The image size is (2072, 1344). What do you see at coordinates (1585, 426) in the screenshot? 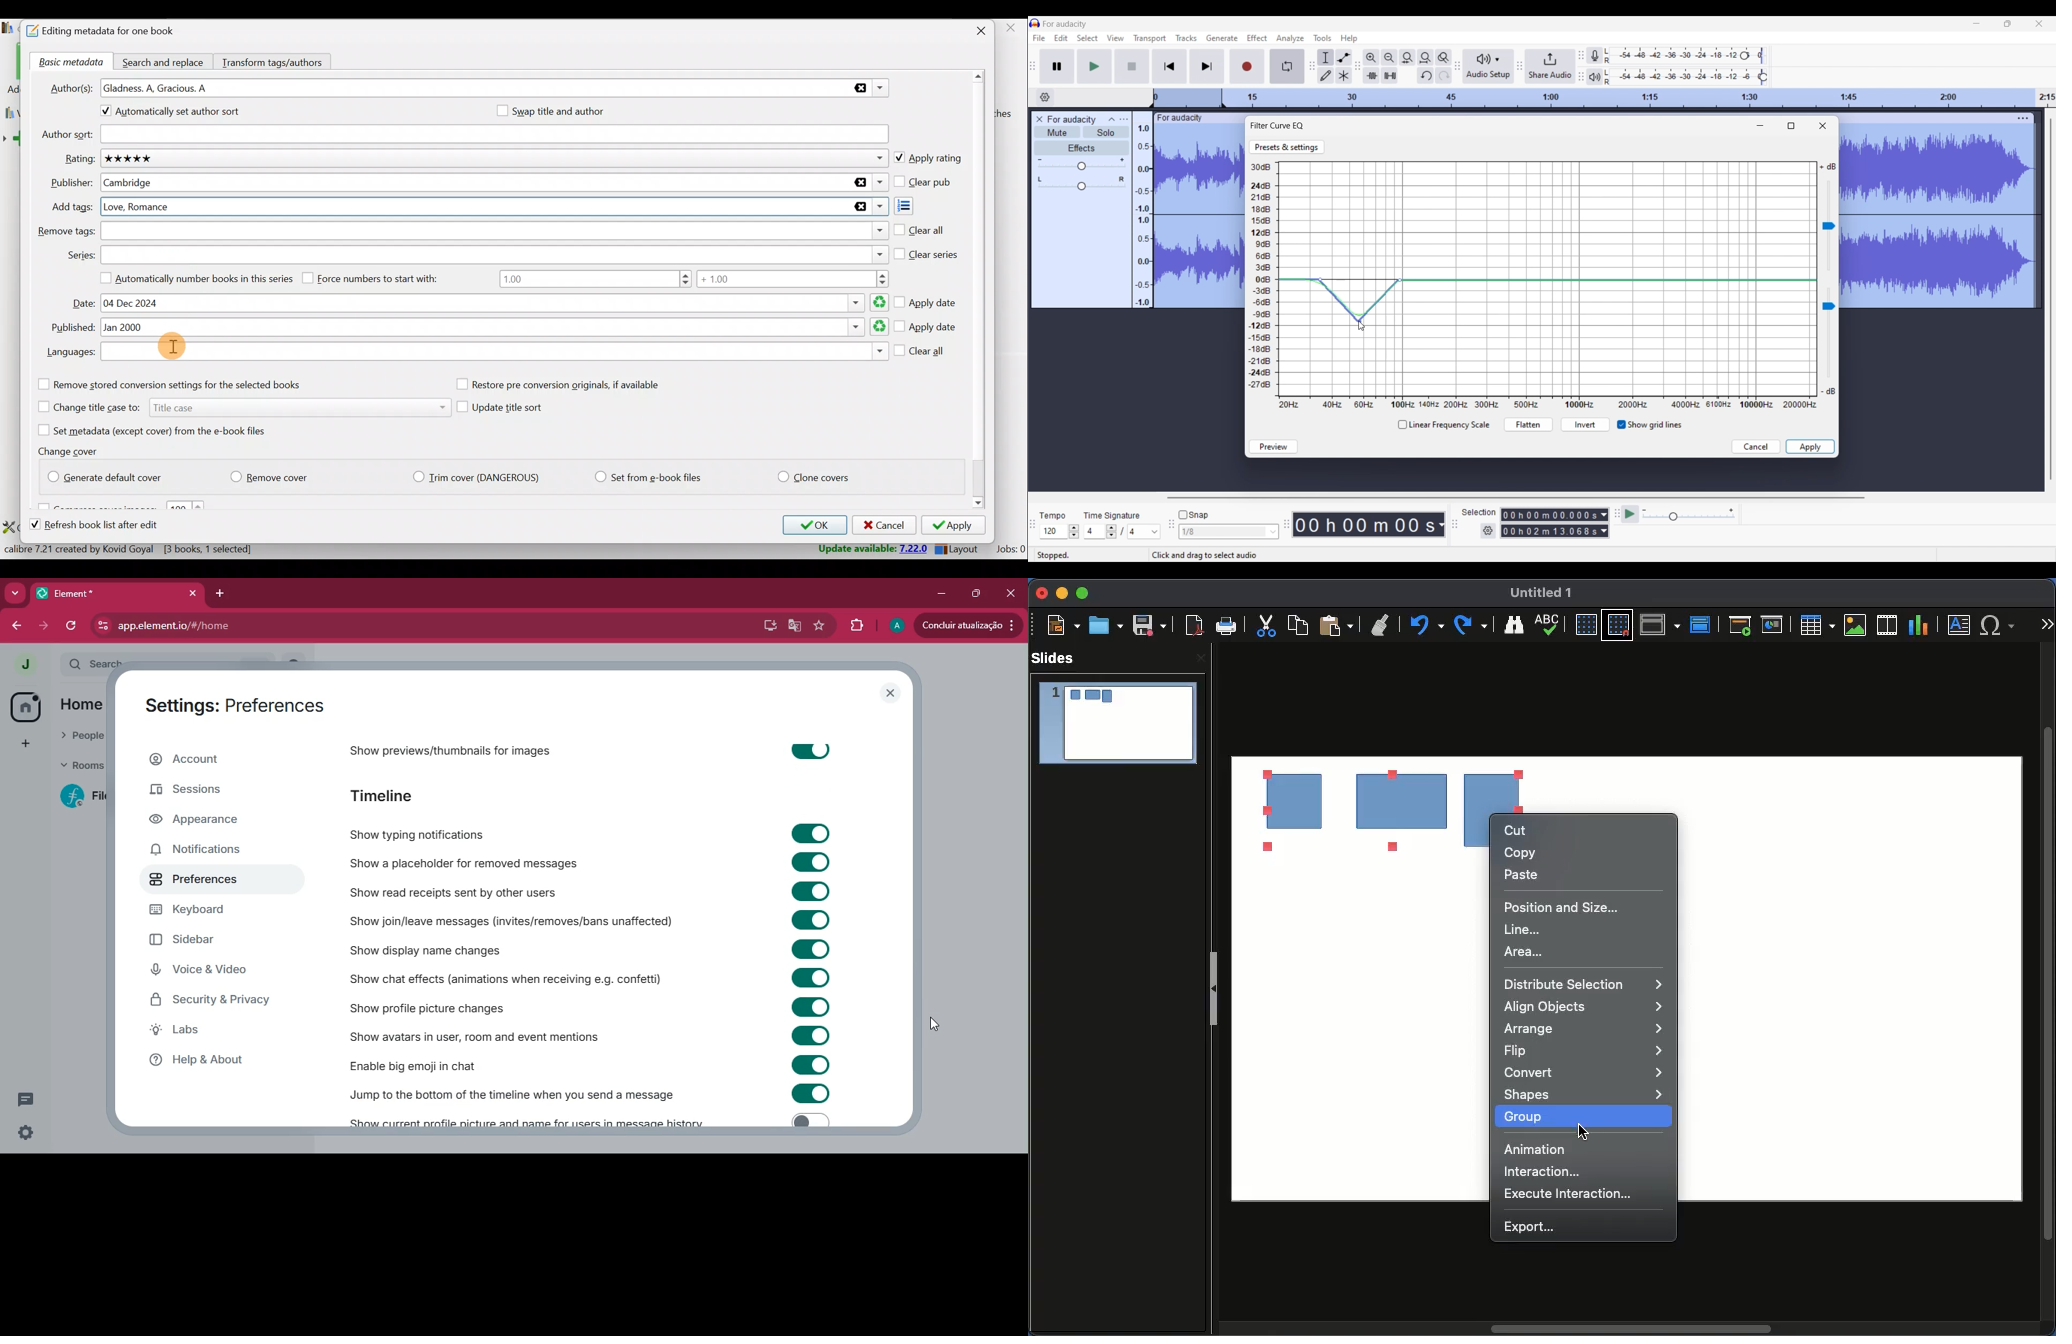
I see `Invert` at bounding box center [1585, 426].